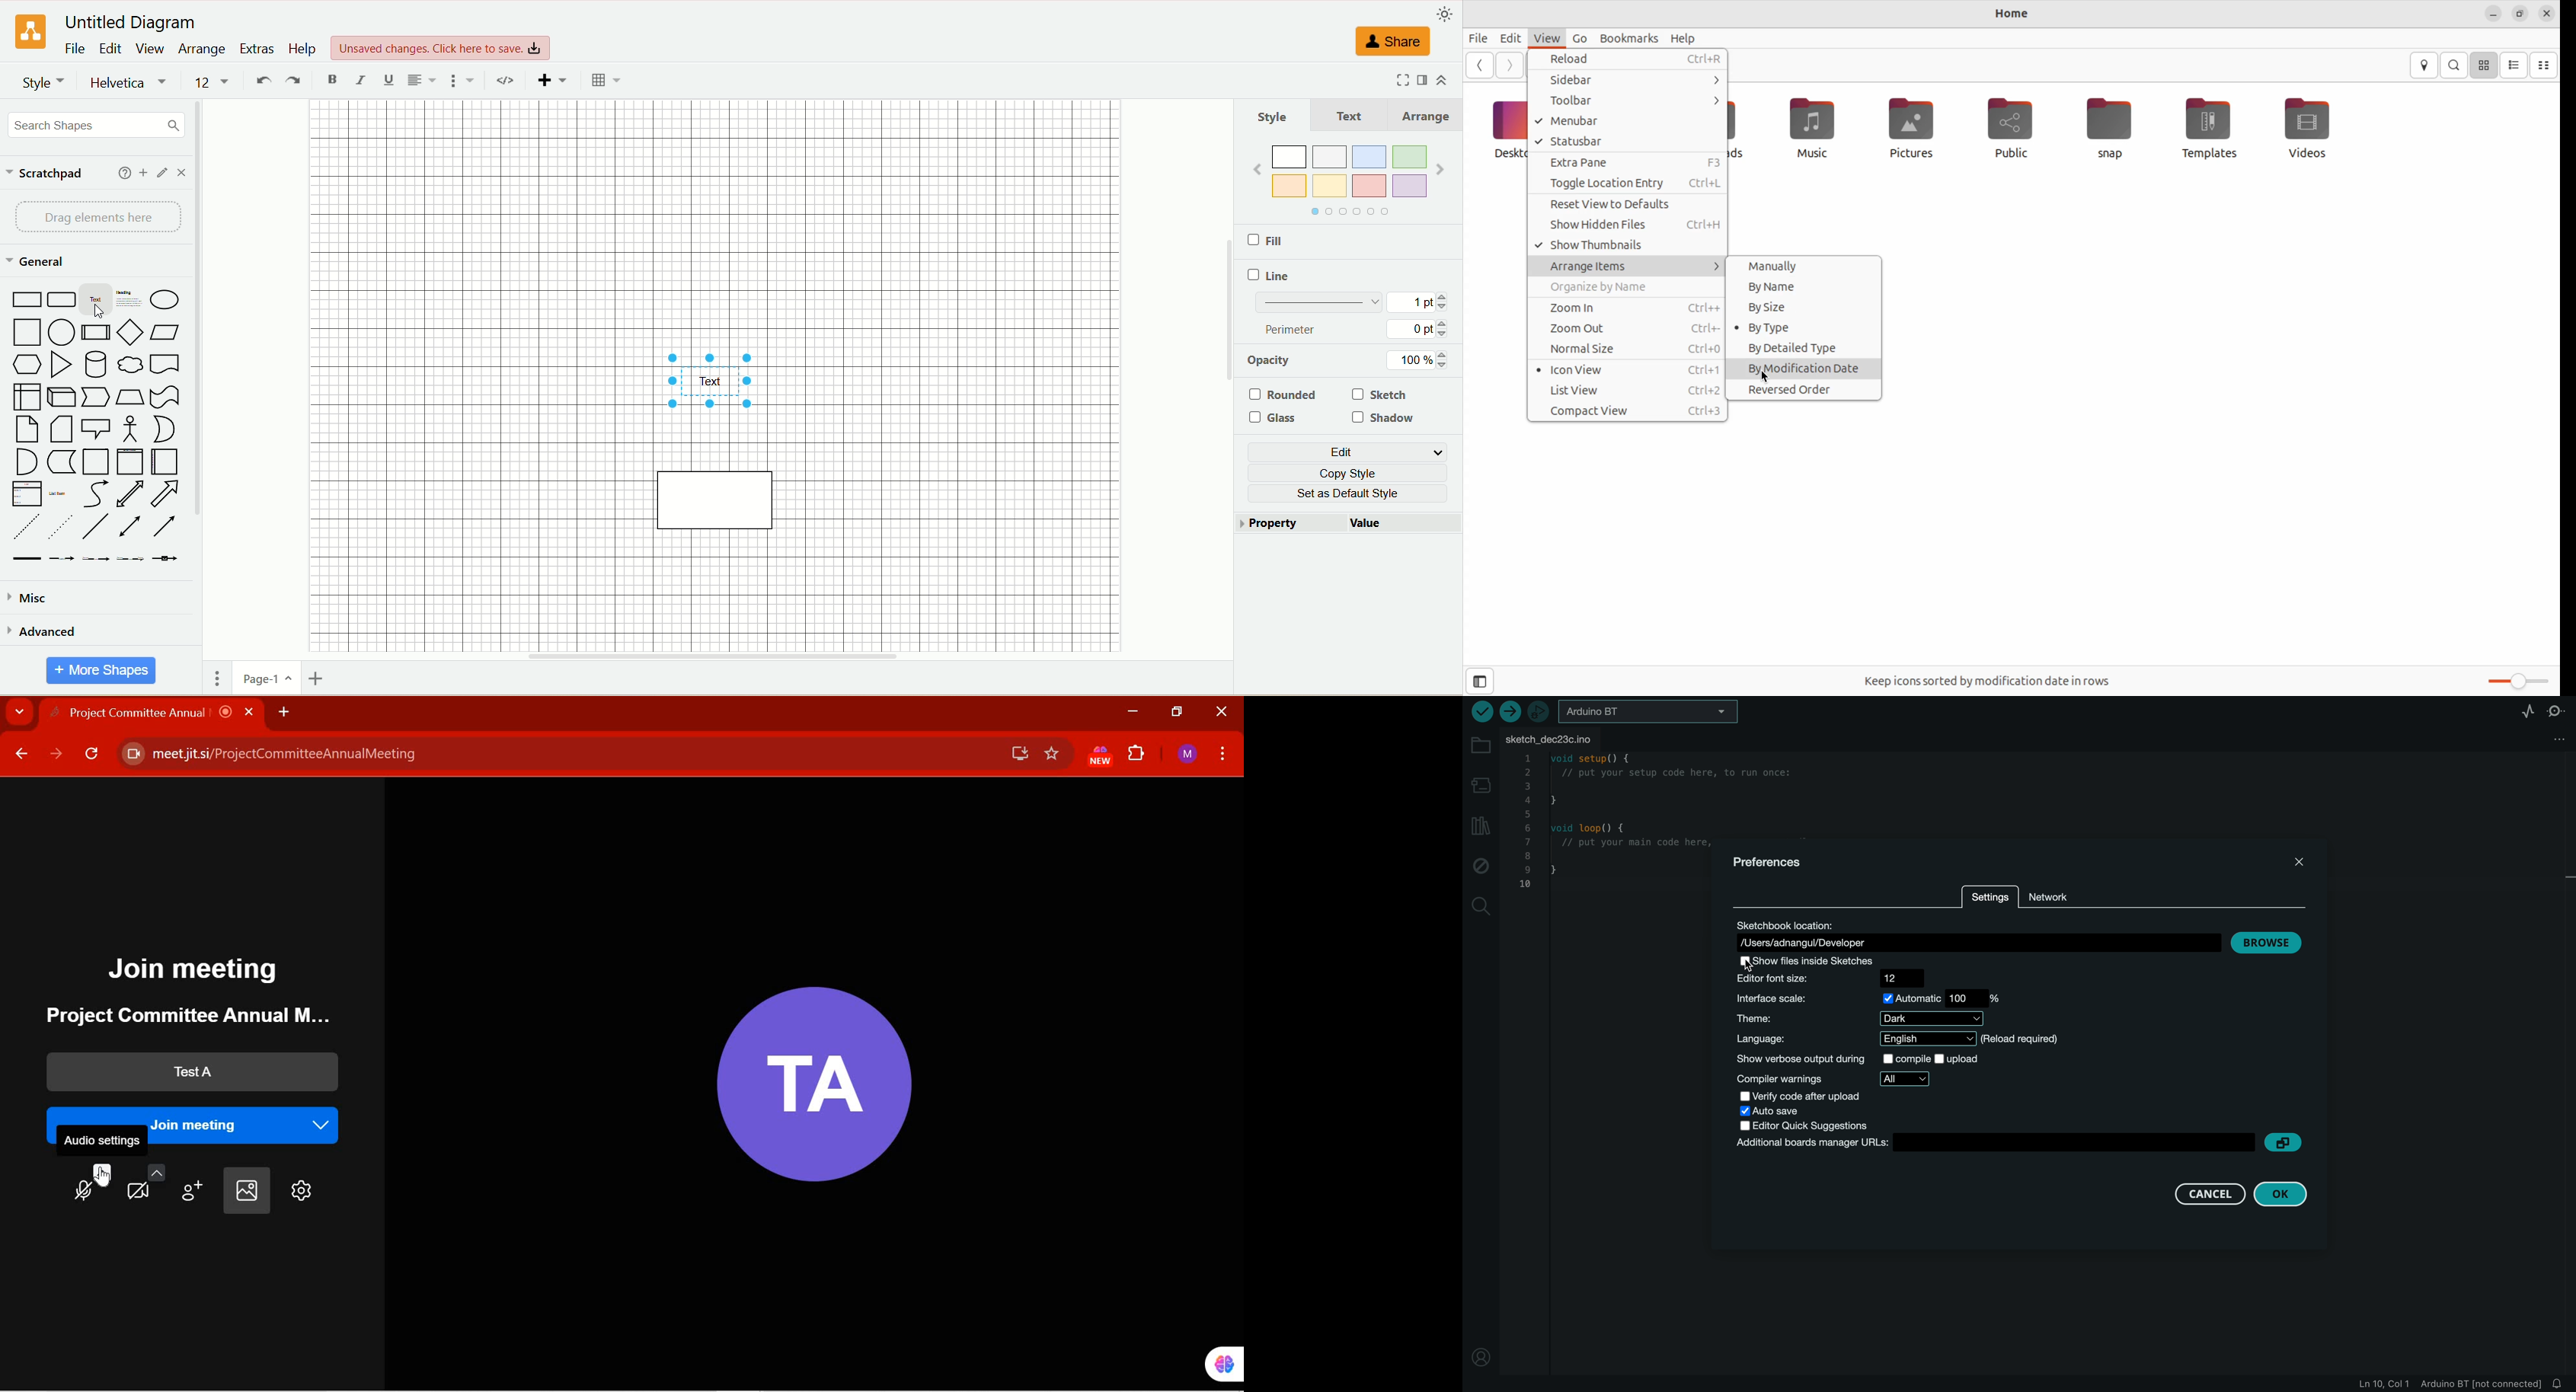  Describe the element at coordinates (264, 82) in the screenshot. I see `undo` at that location.